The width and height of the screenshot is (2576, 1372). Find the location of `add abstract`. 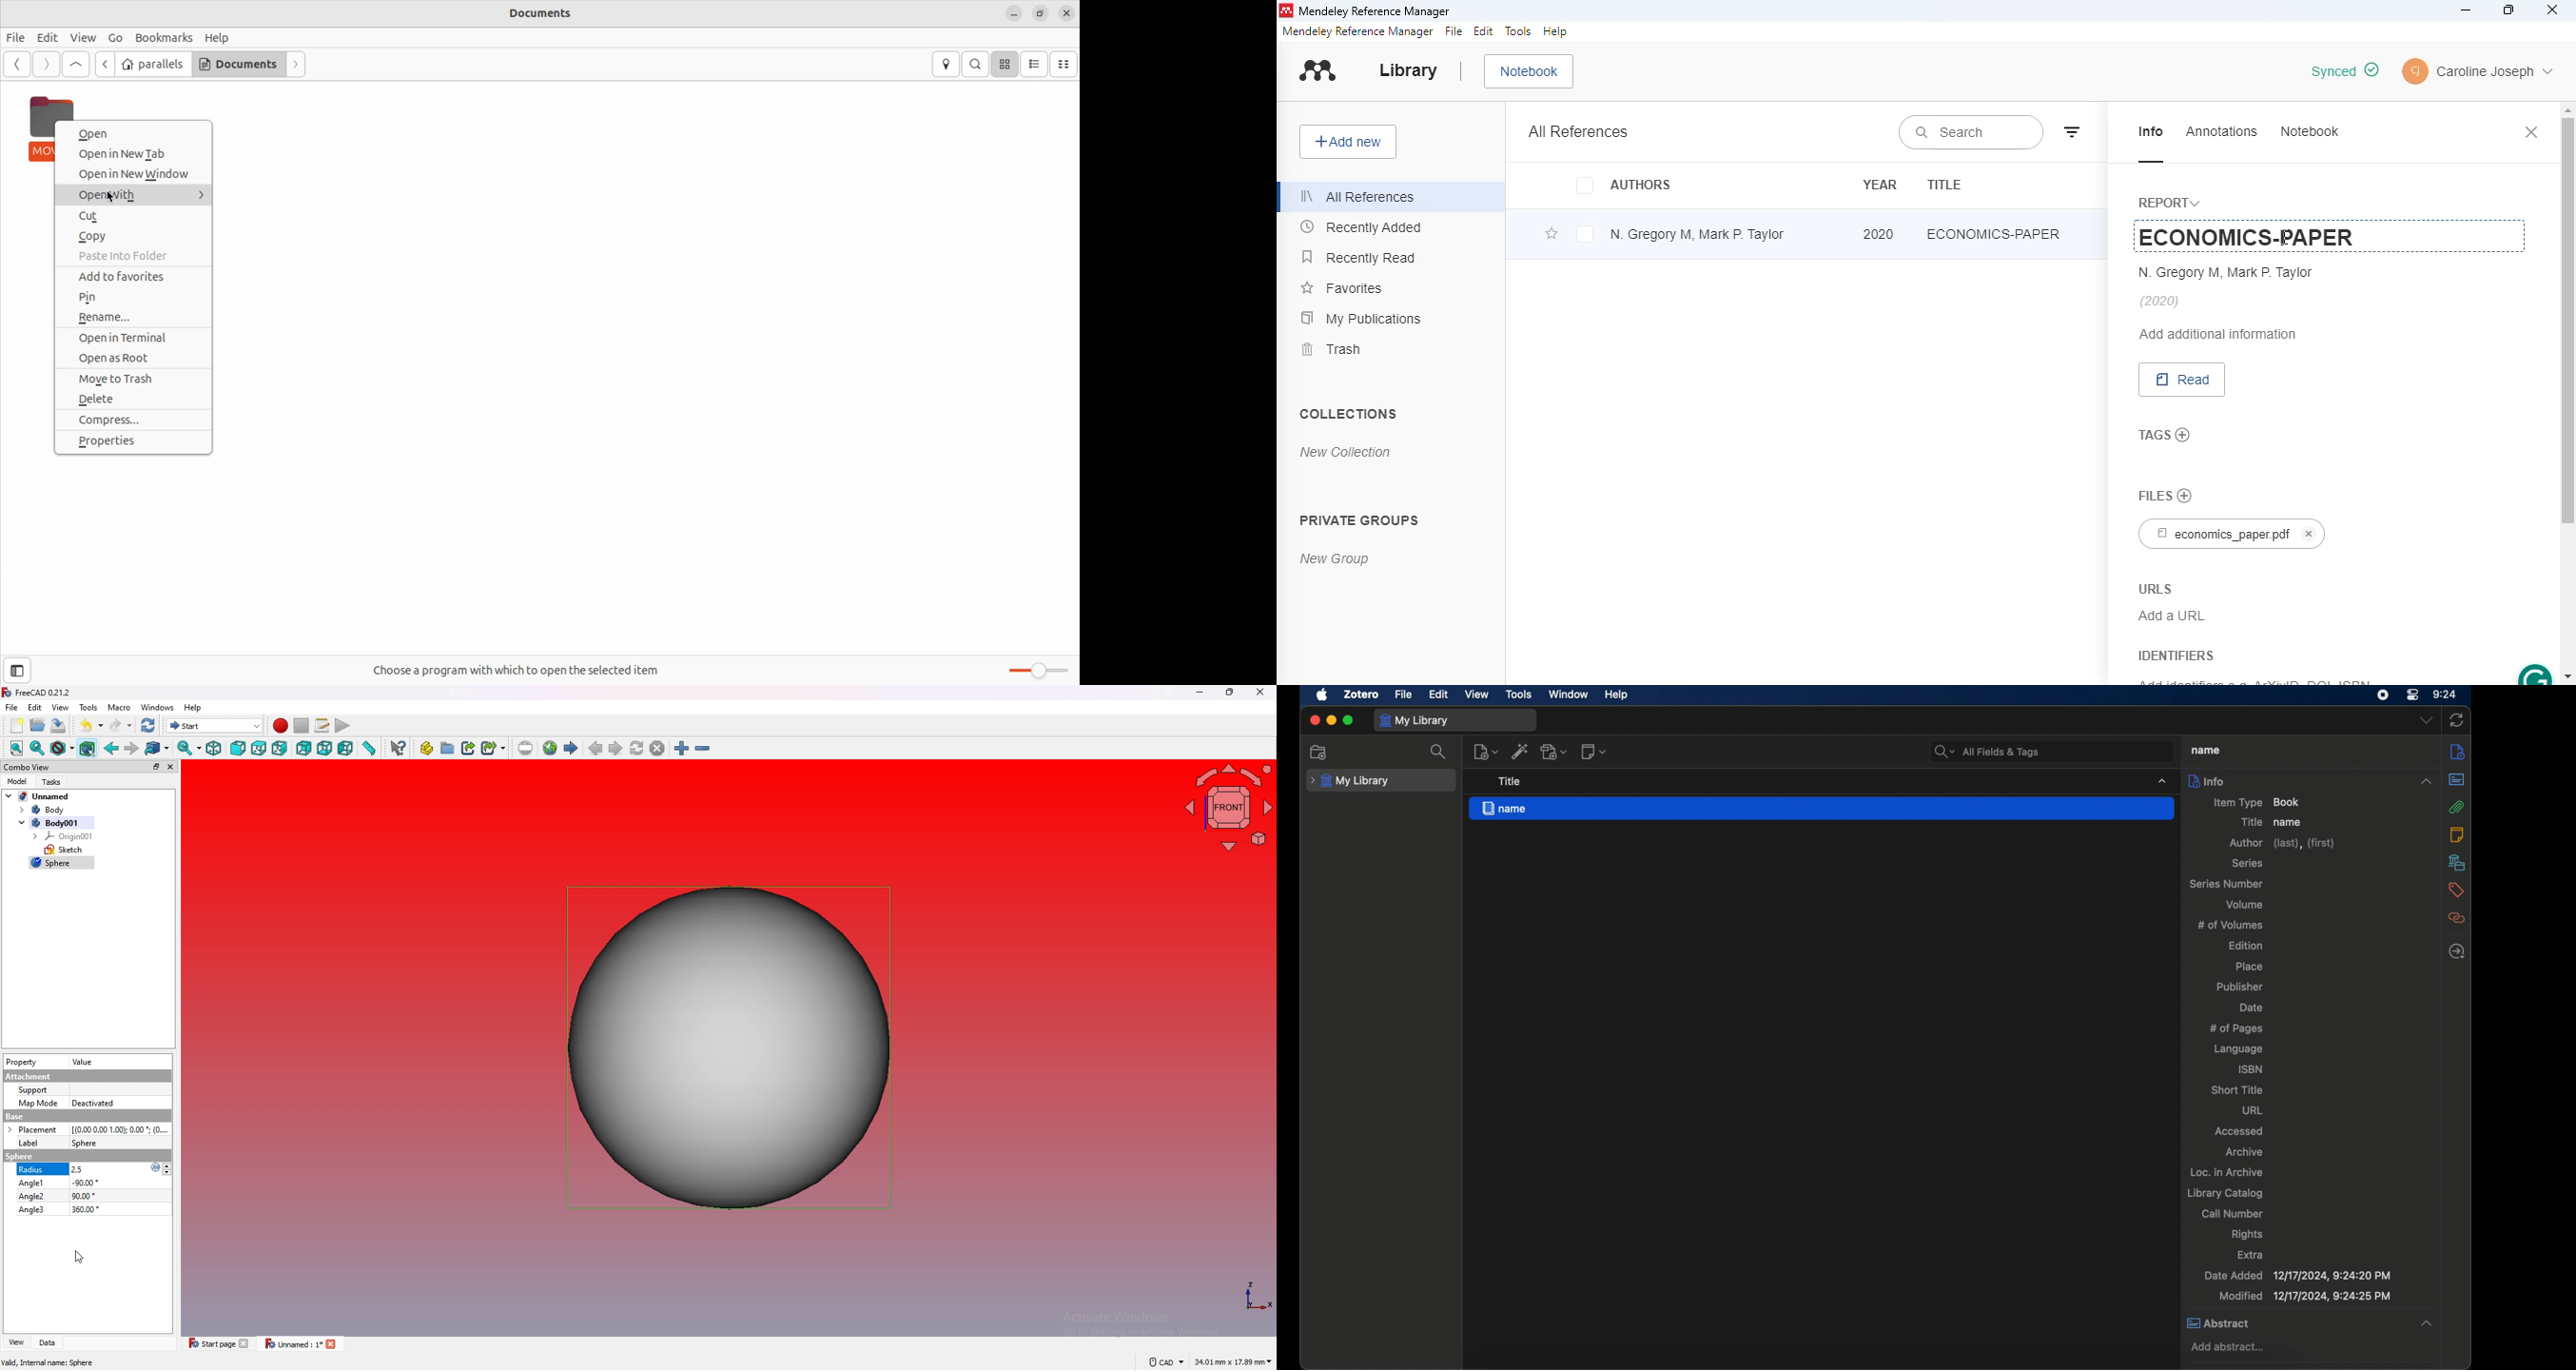

add abstract is located at coordinates (2232, 1347).